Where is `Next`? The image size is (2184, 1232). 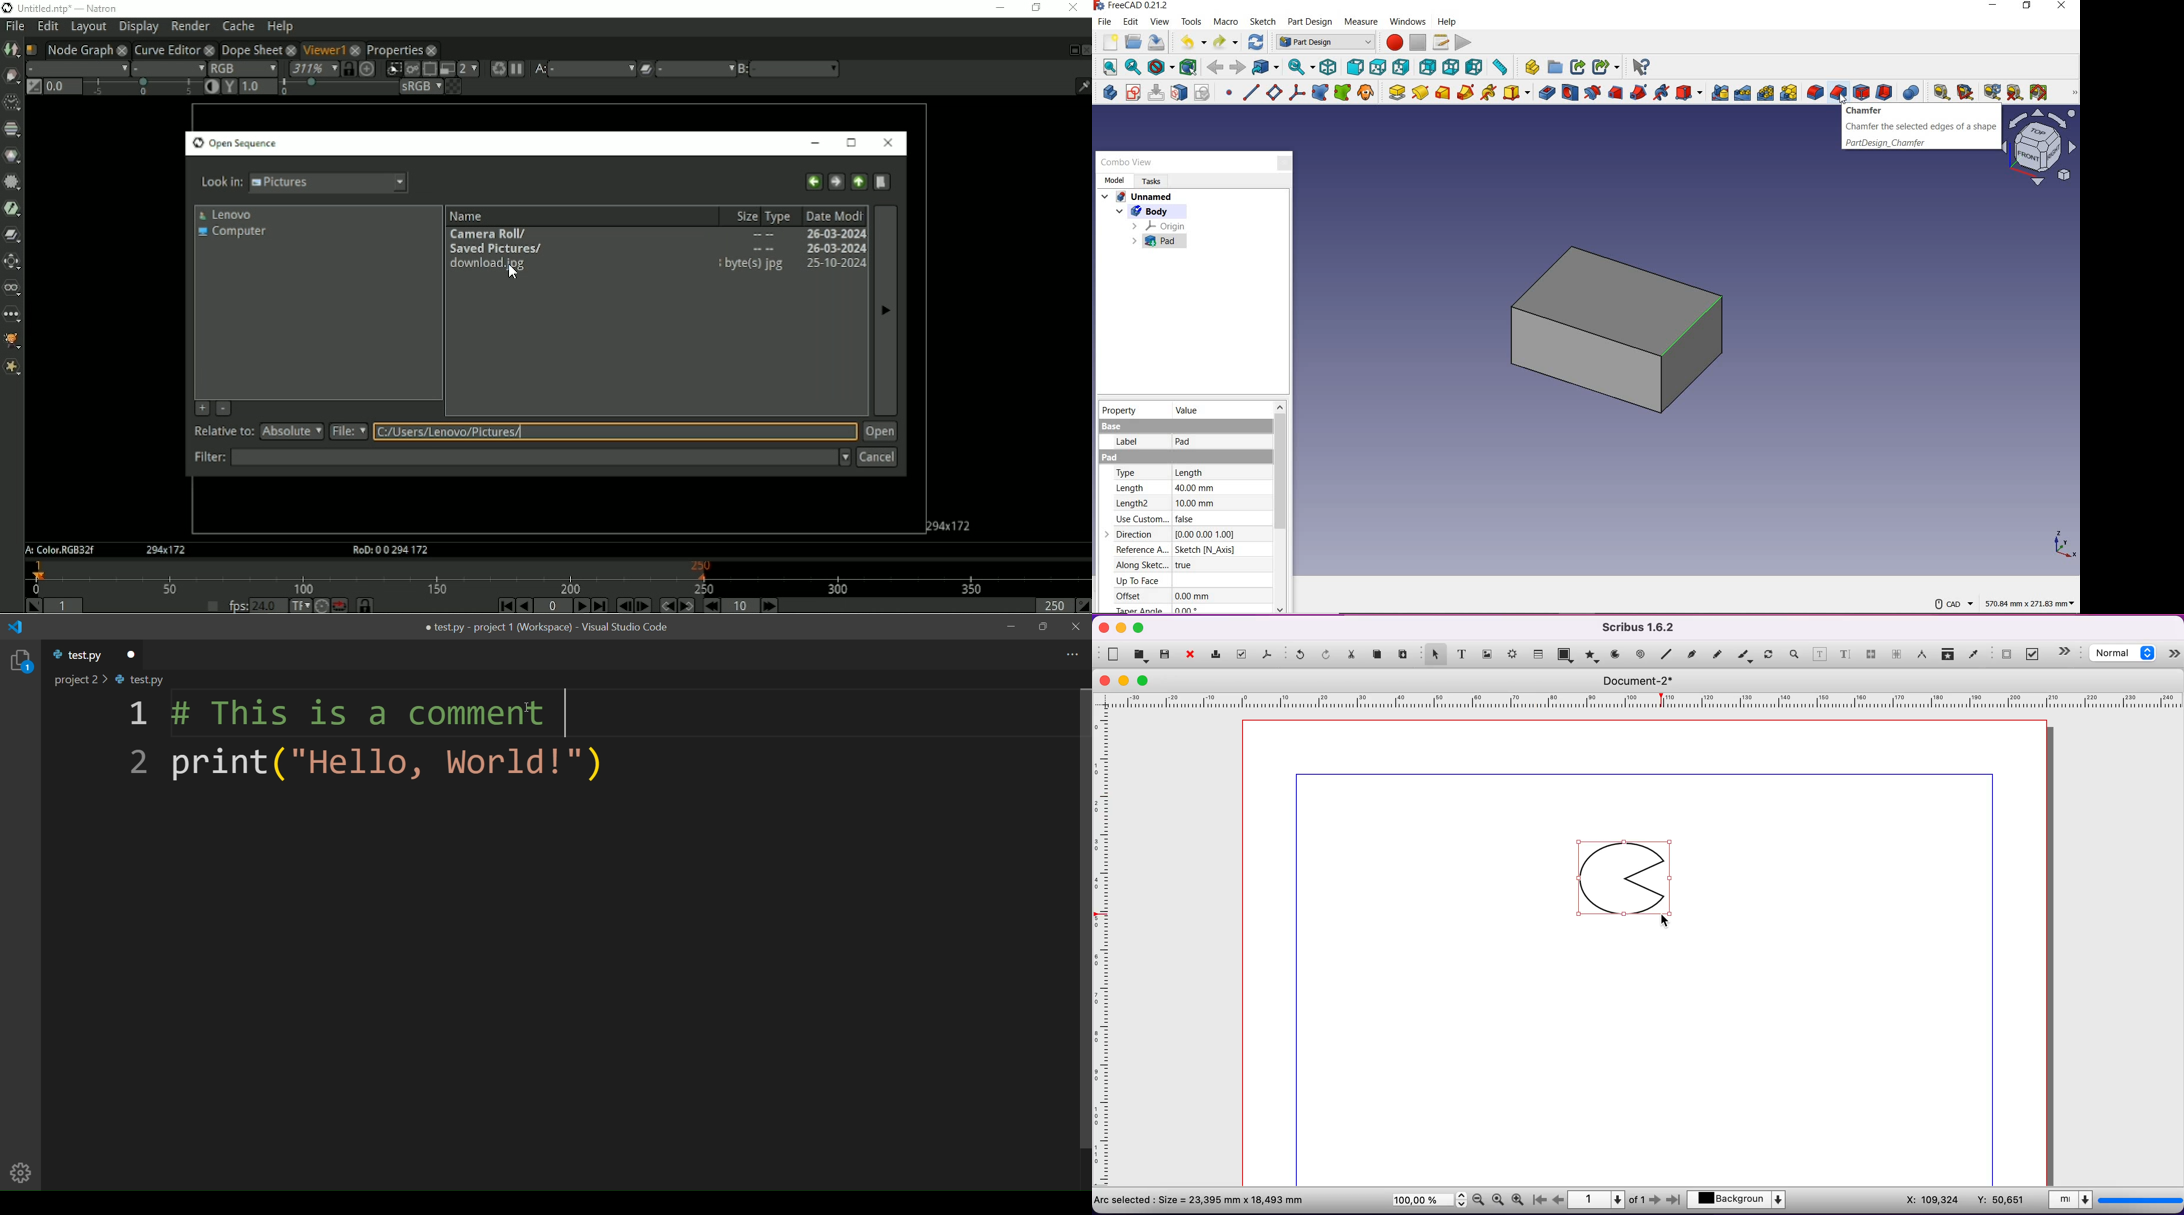
Next is located at coordinates (885, 309).